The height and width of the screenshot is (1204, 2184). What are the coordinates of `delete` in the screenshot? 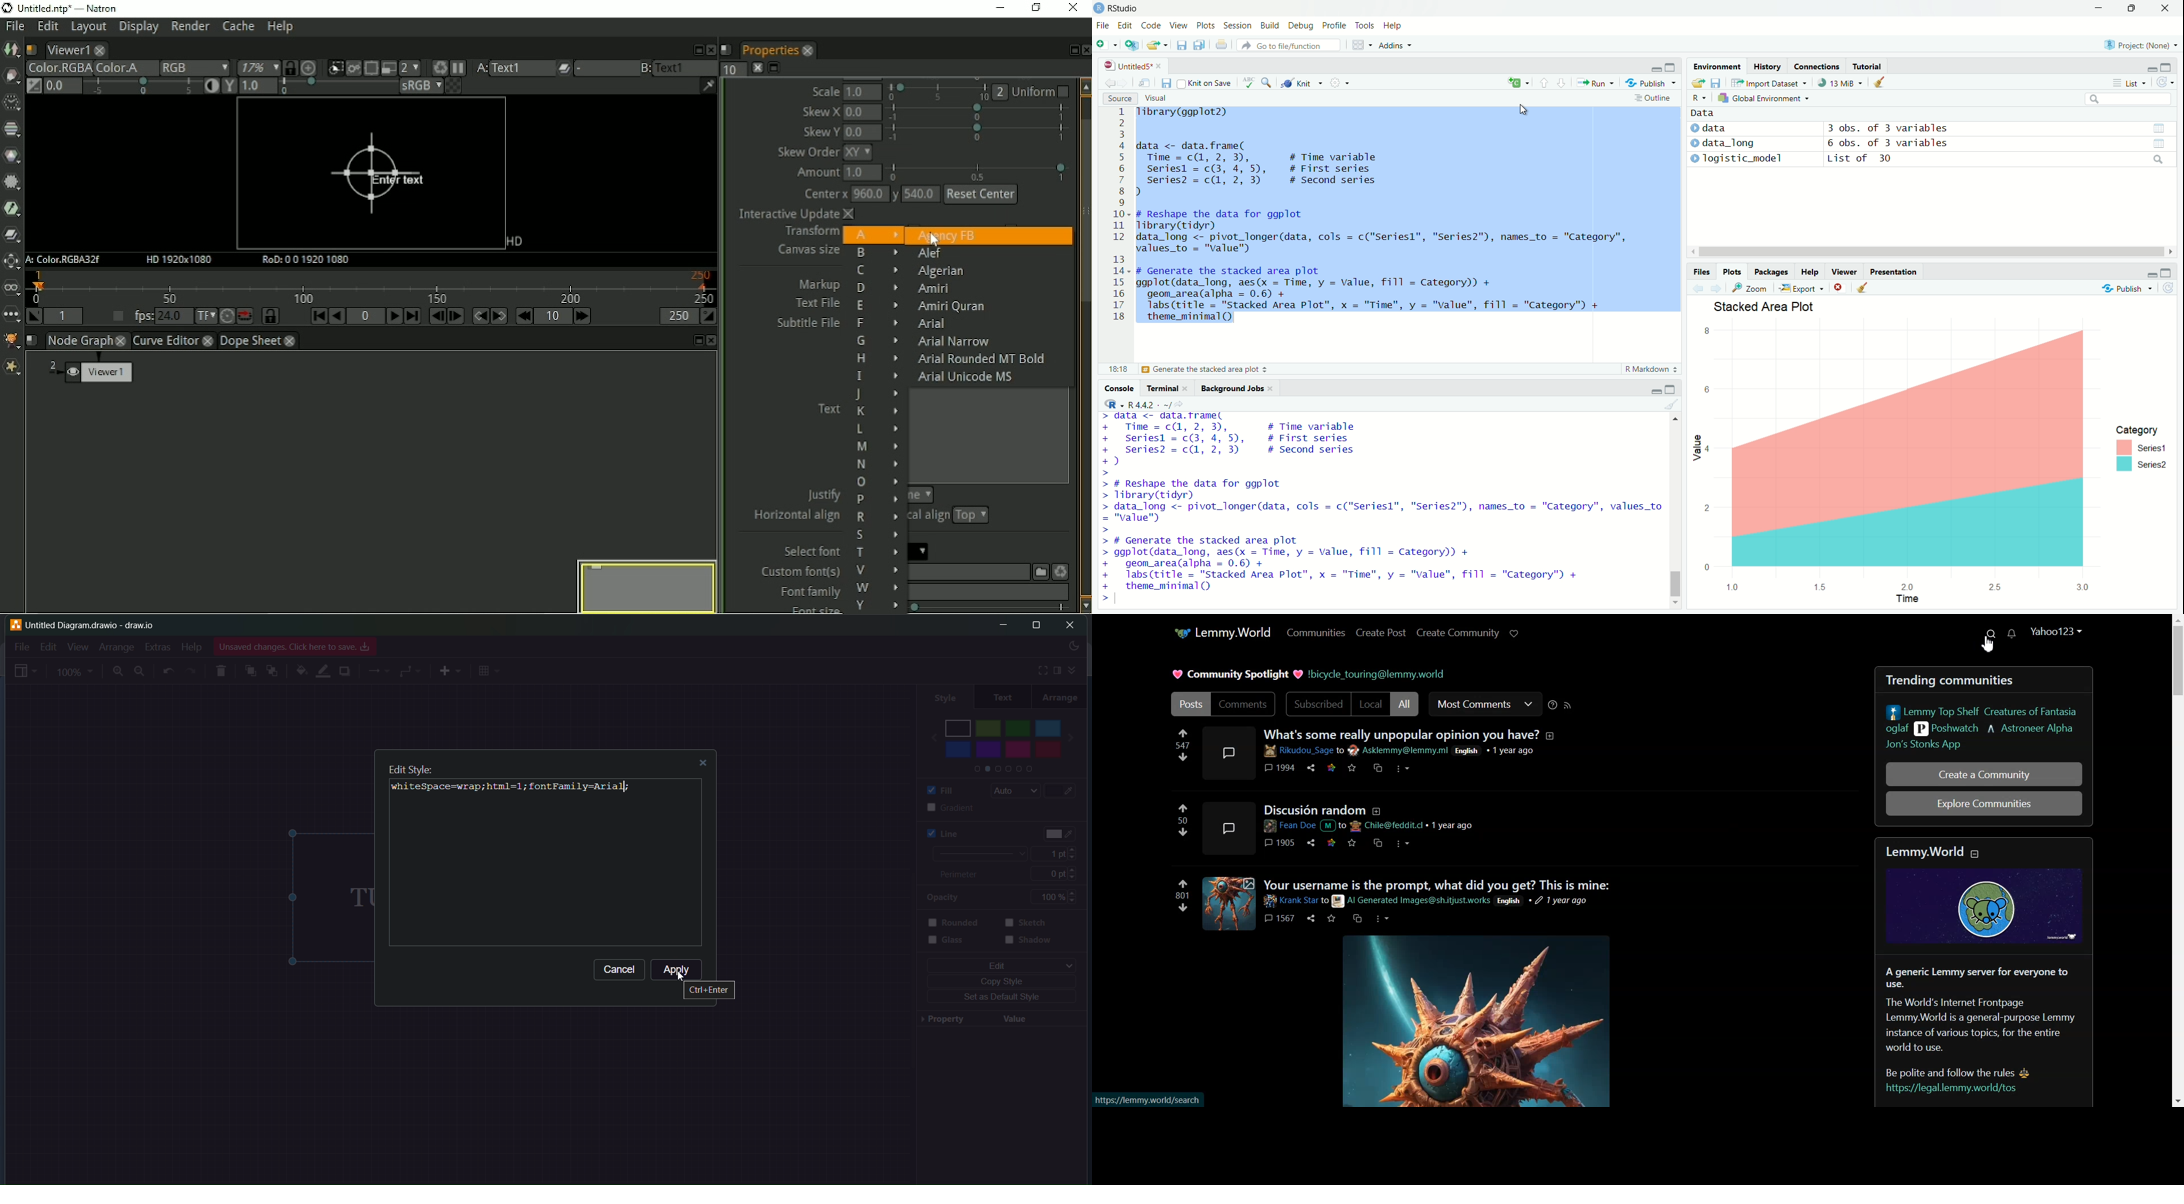 It's located at (222, 669).